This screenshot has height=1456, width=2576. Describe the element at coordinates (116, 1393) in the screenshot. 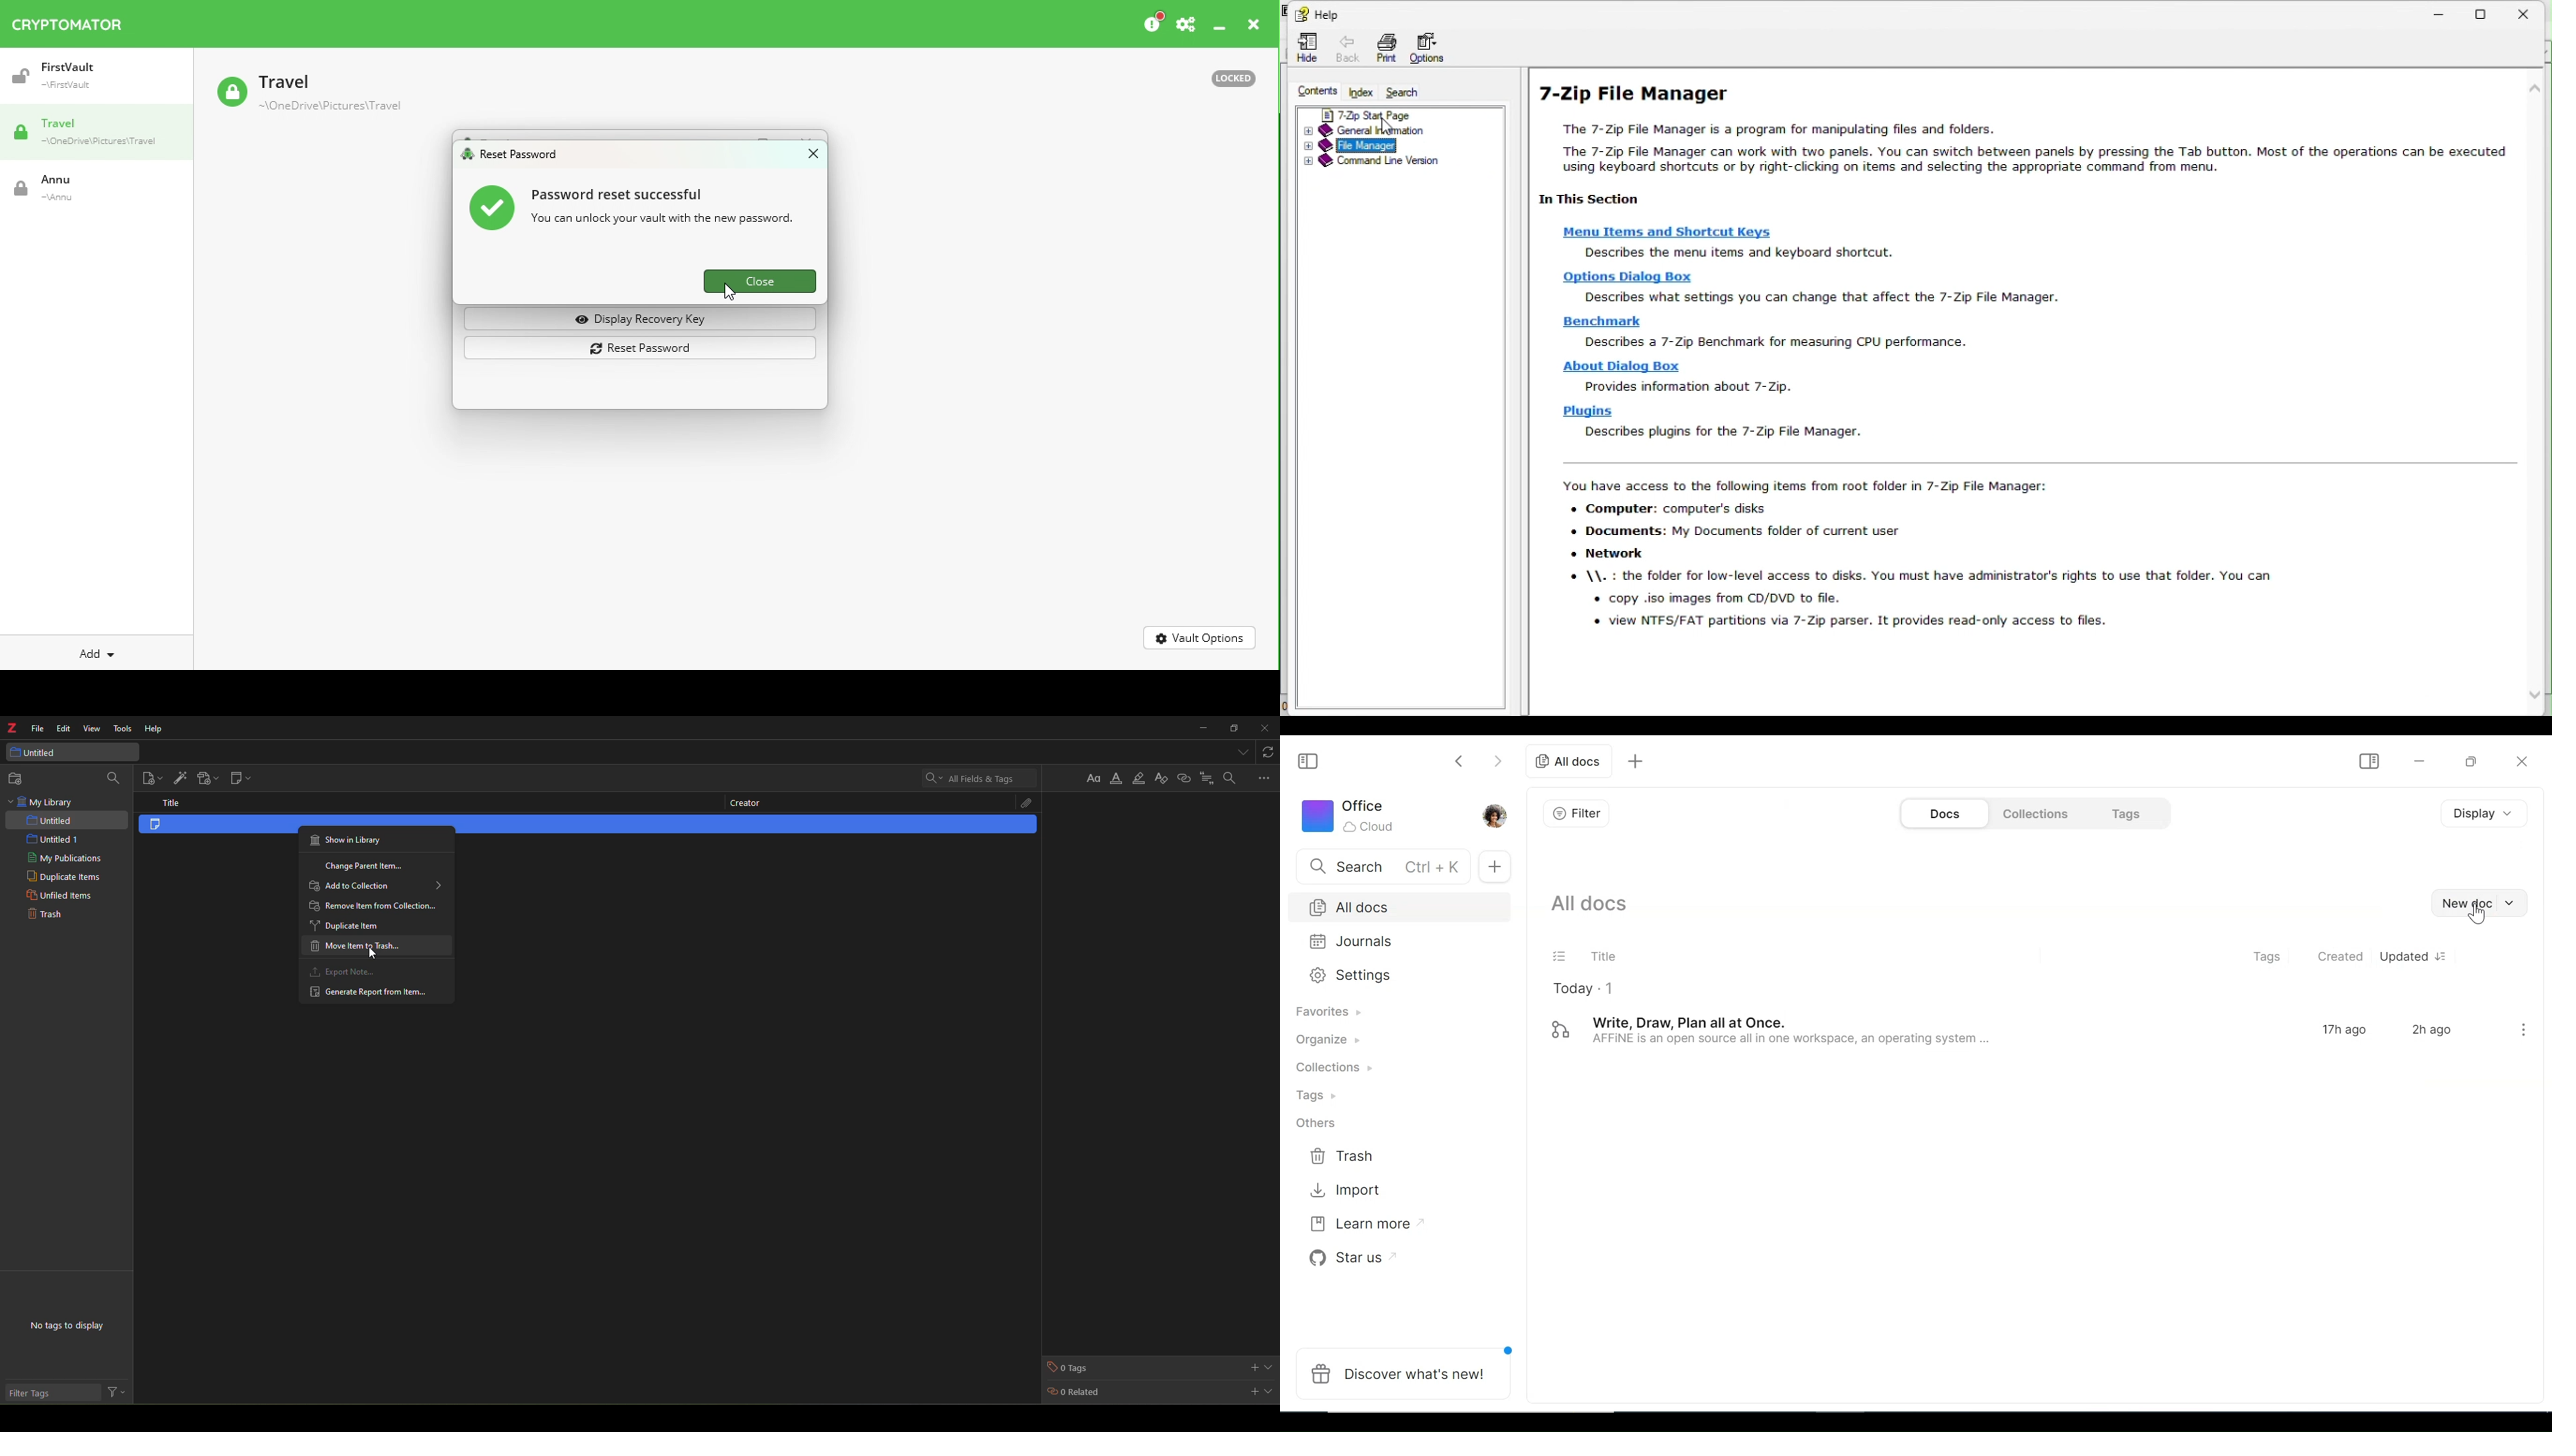

I see `actions` at that location.